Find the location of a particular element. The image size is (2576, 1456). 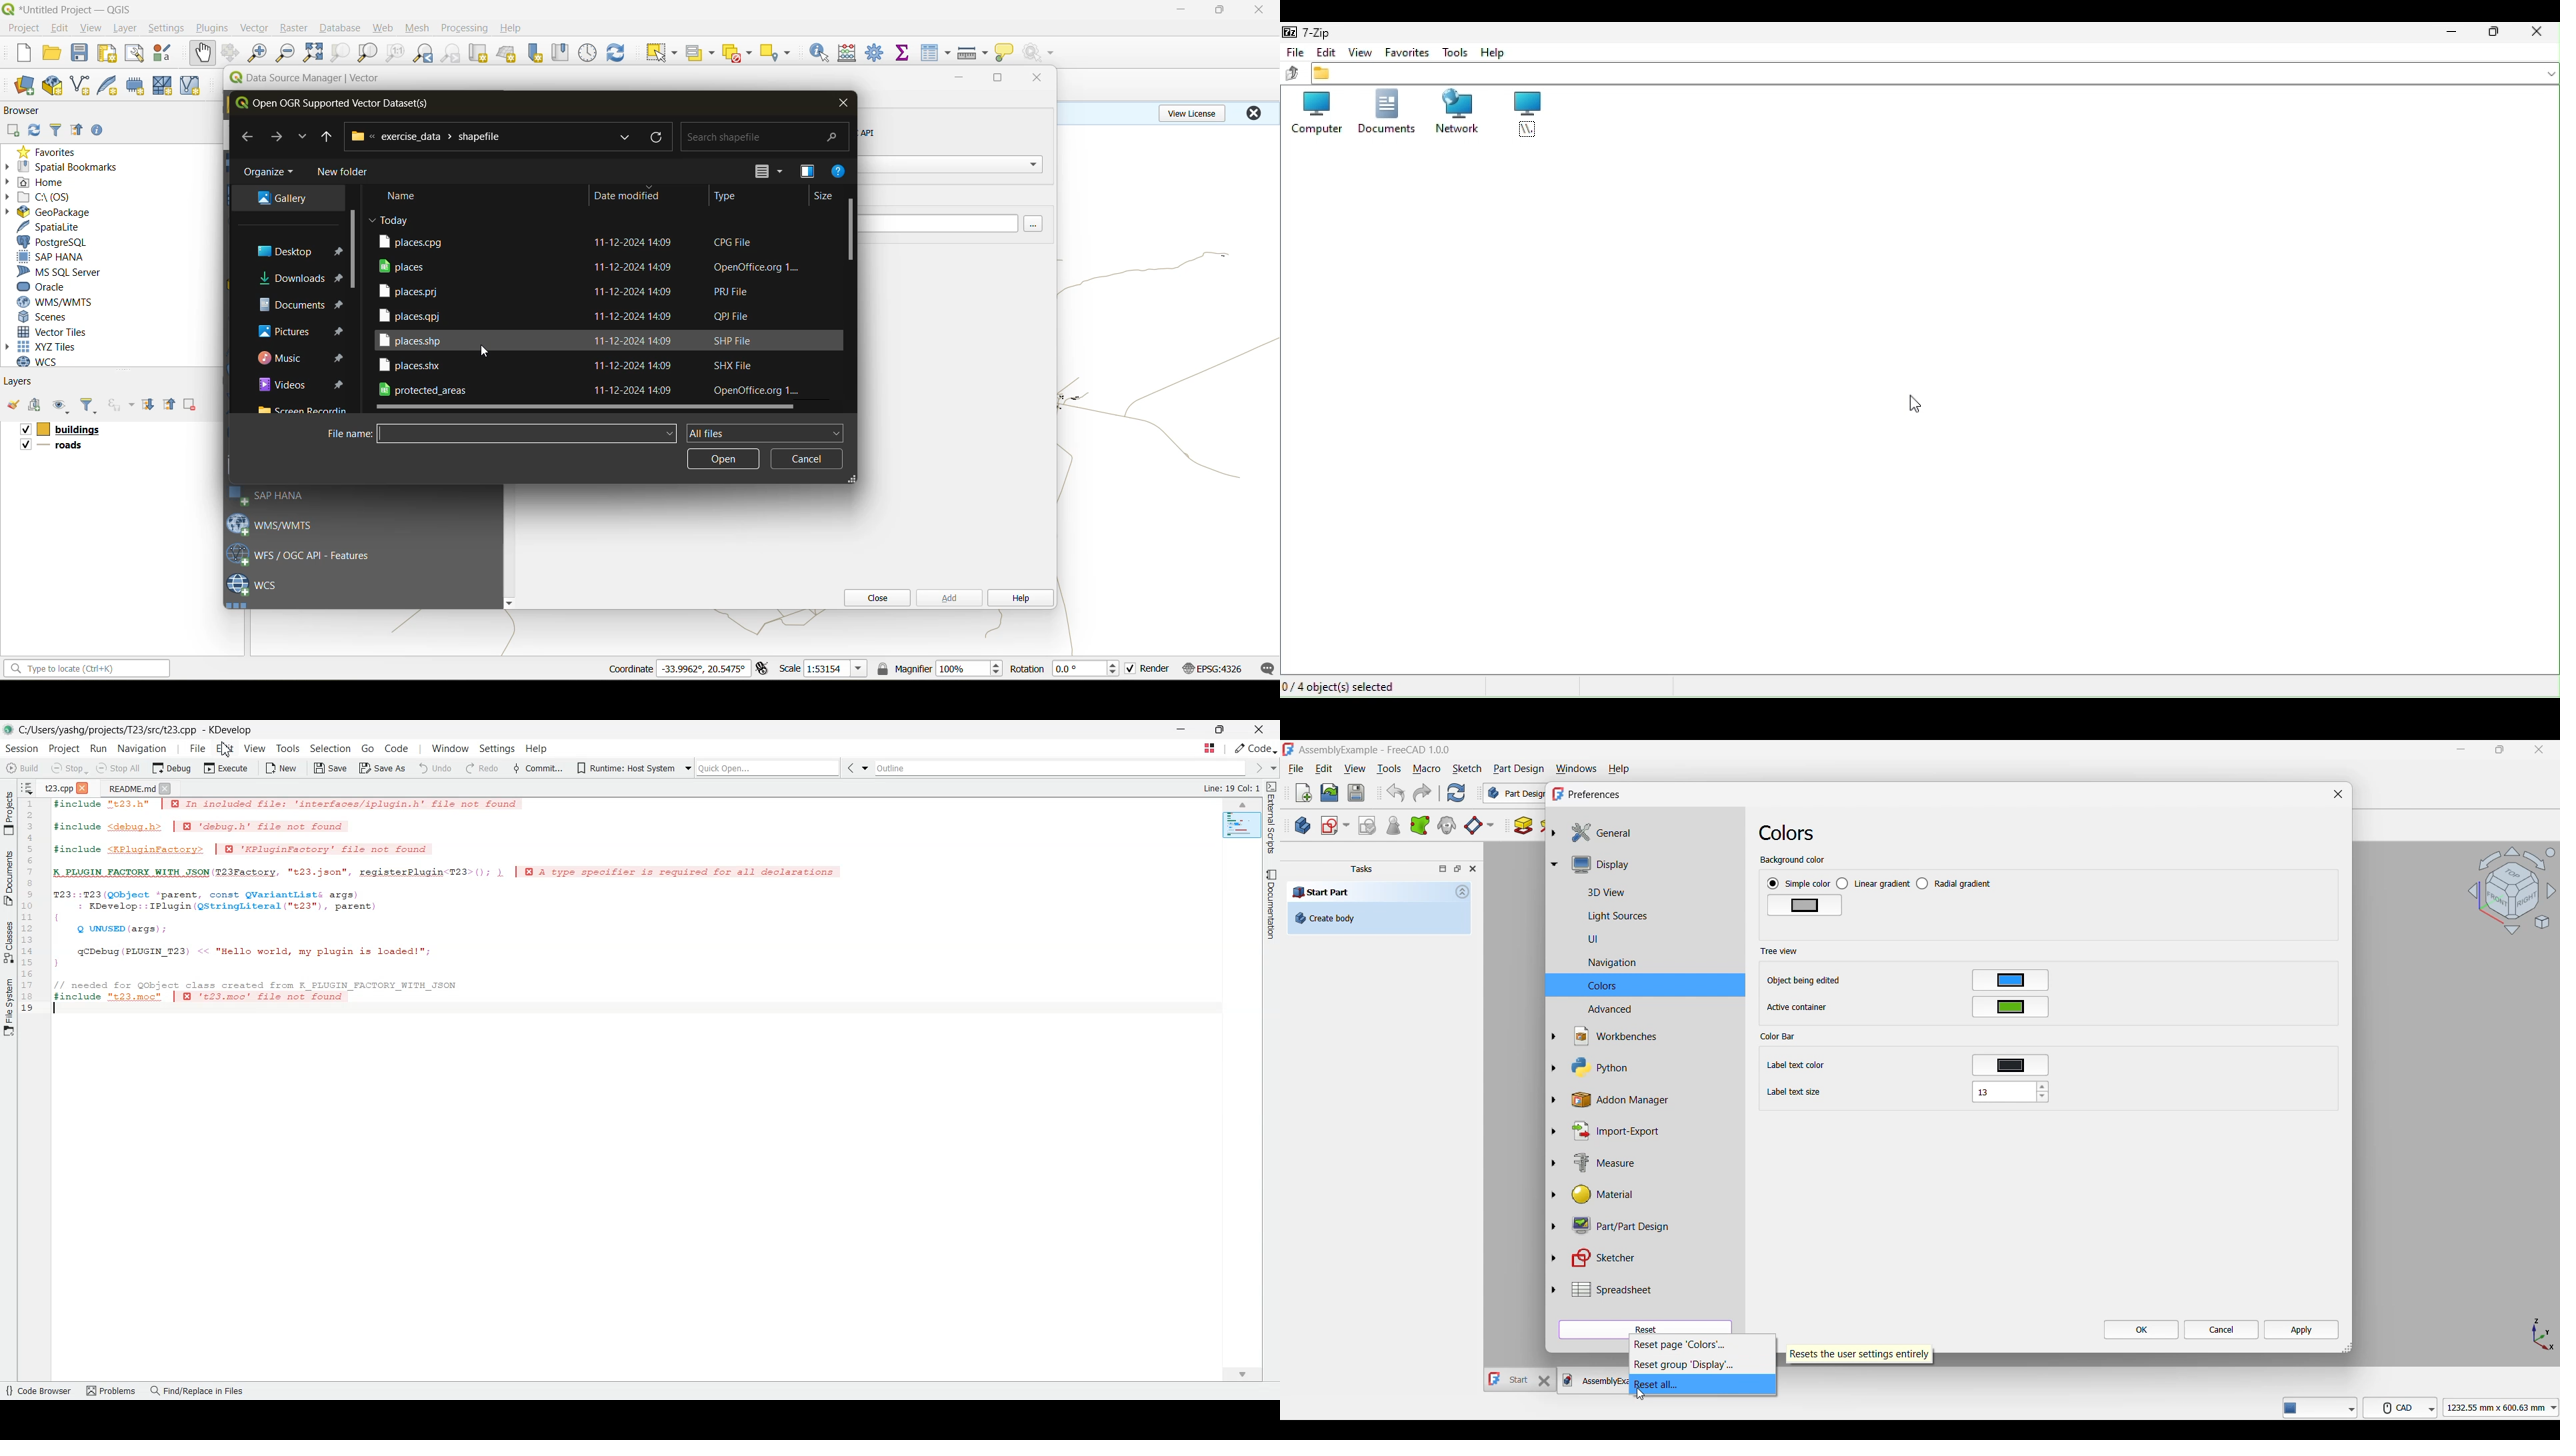

Toggle overlay is located at coordinates (1443, 869).